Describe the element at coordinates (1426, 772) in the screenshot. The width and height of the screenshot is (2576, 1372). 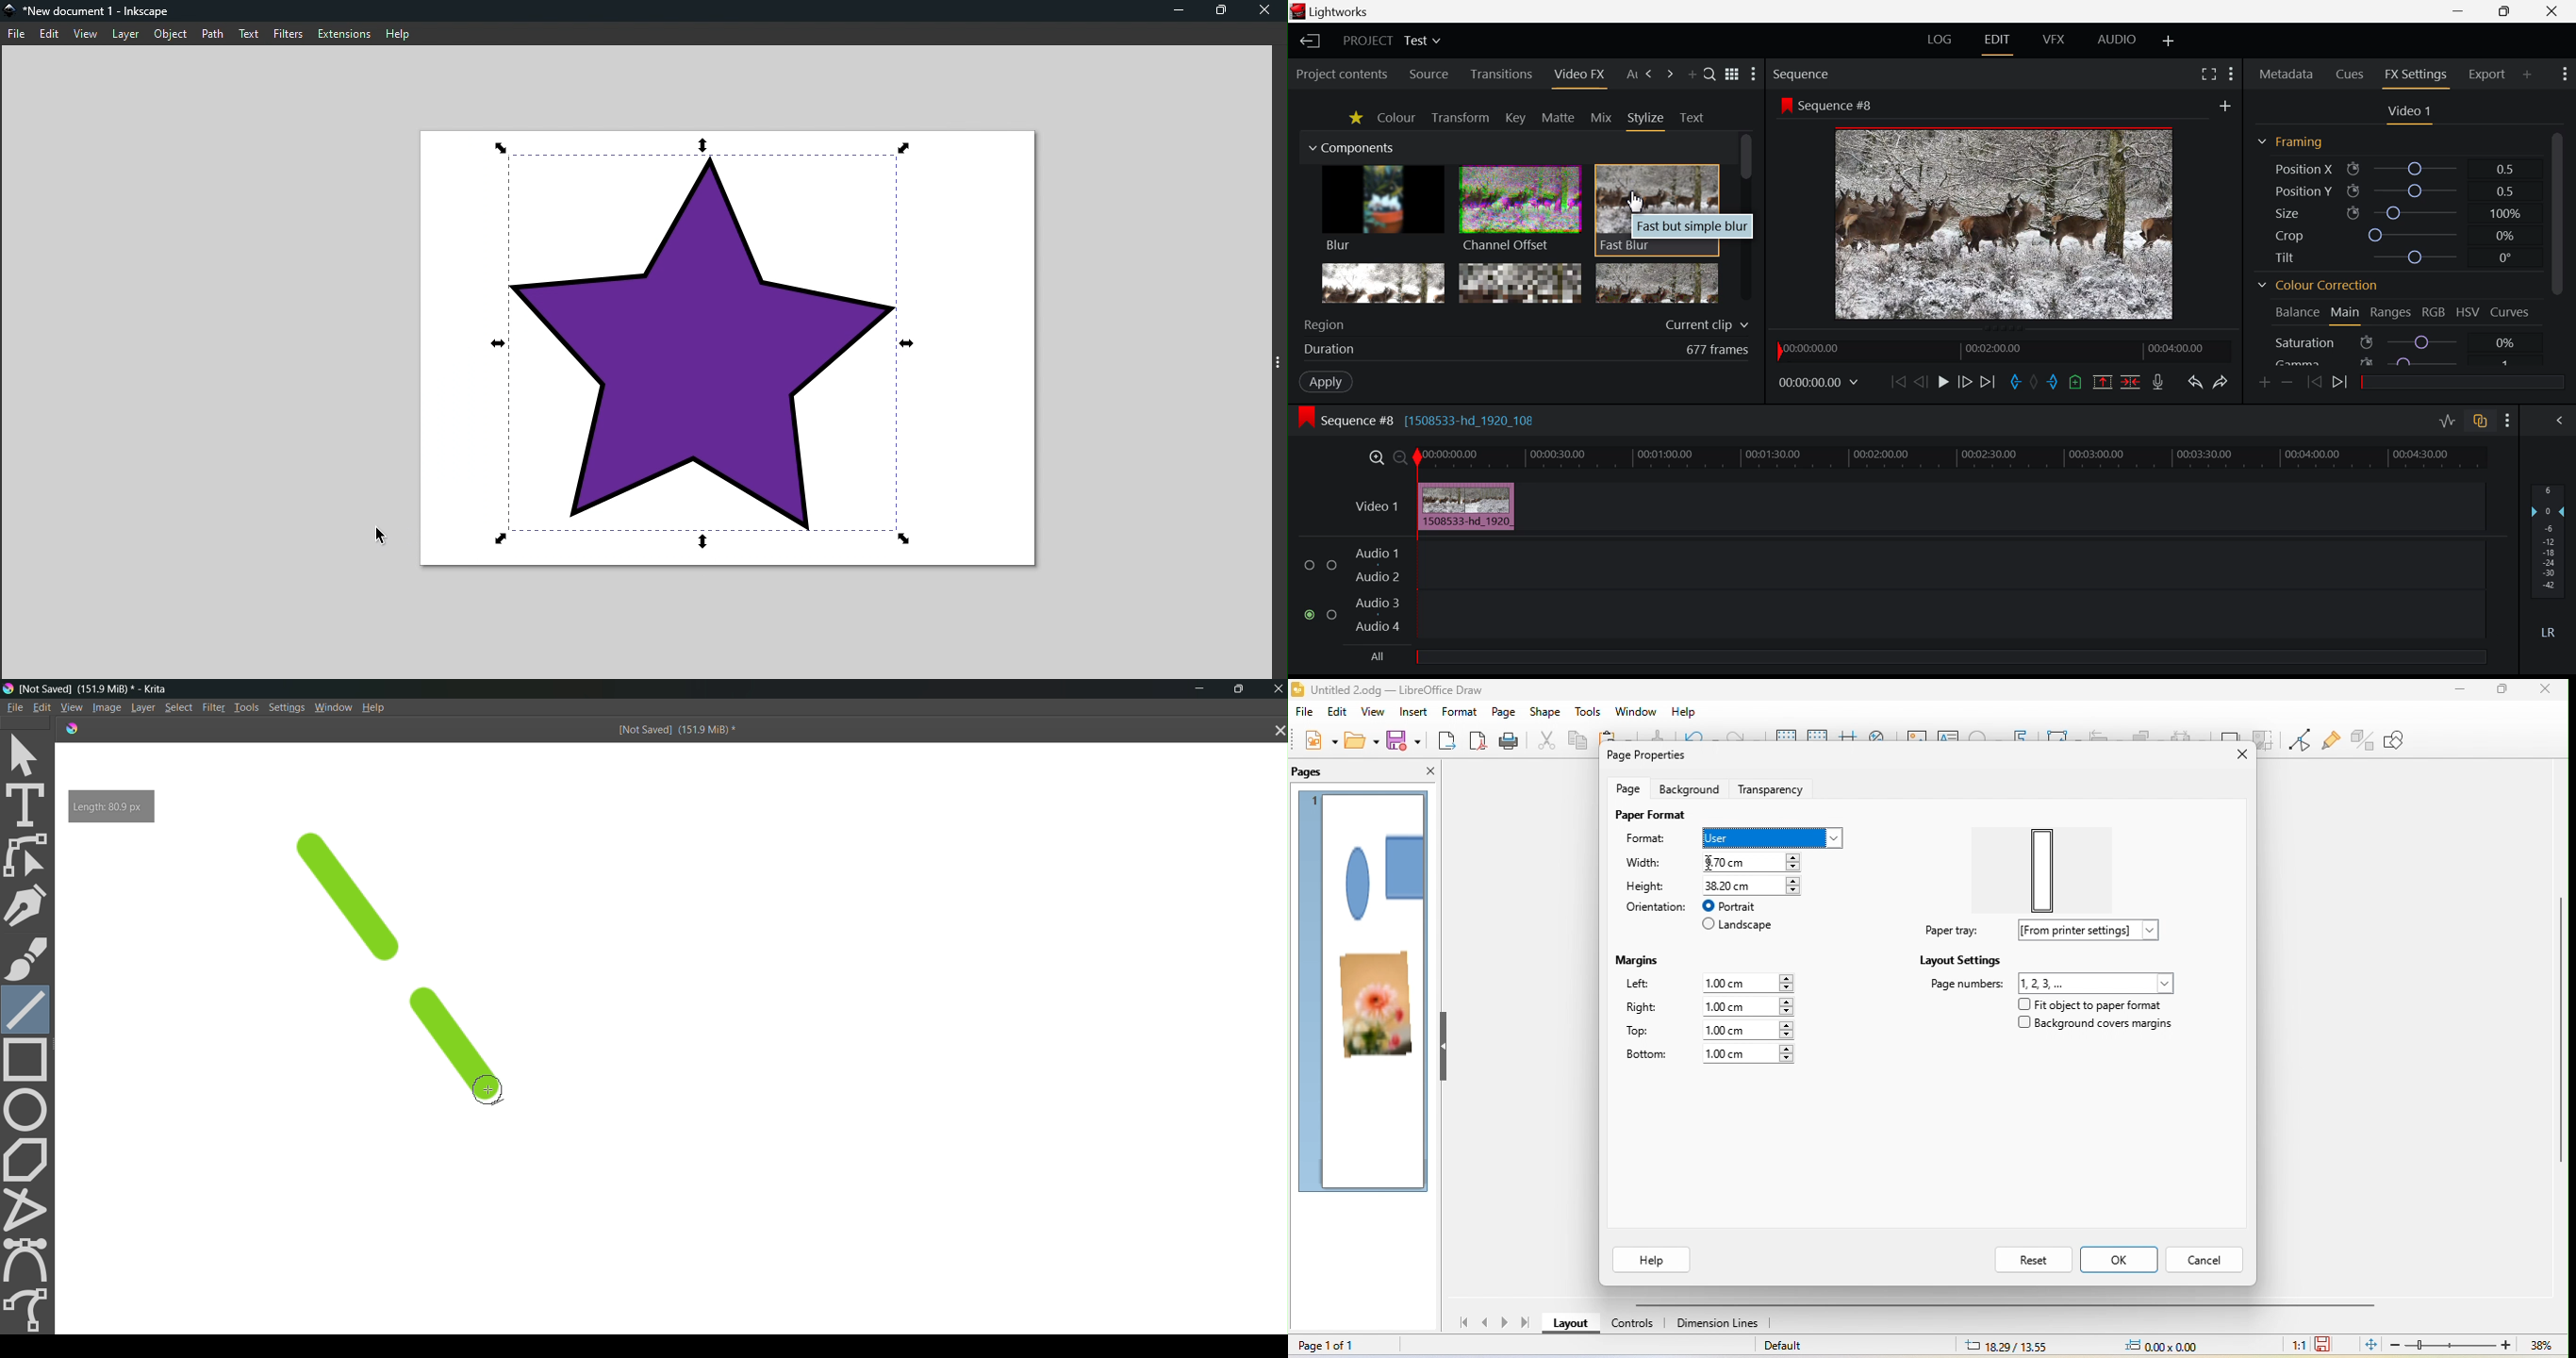
I see `close` at that location.